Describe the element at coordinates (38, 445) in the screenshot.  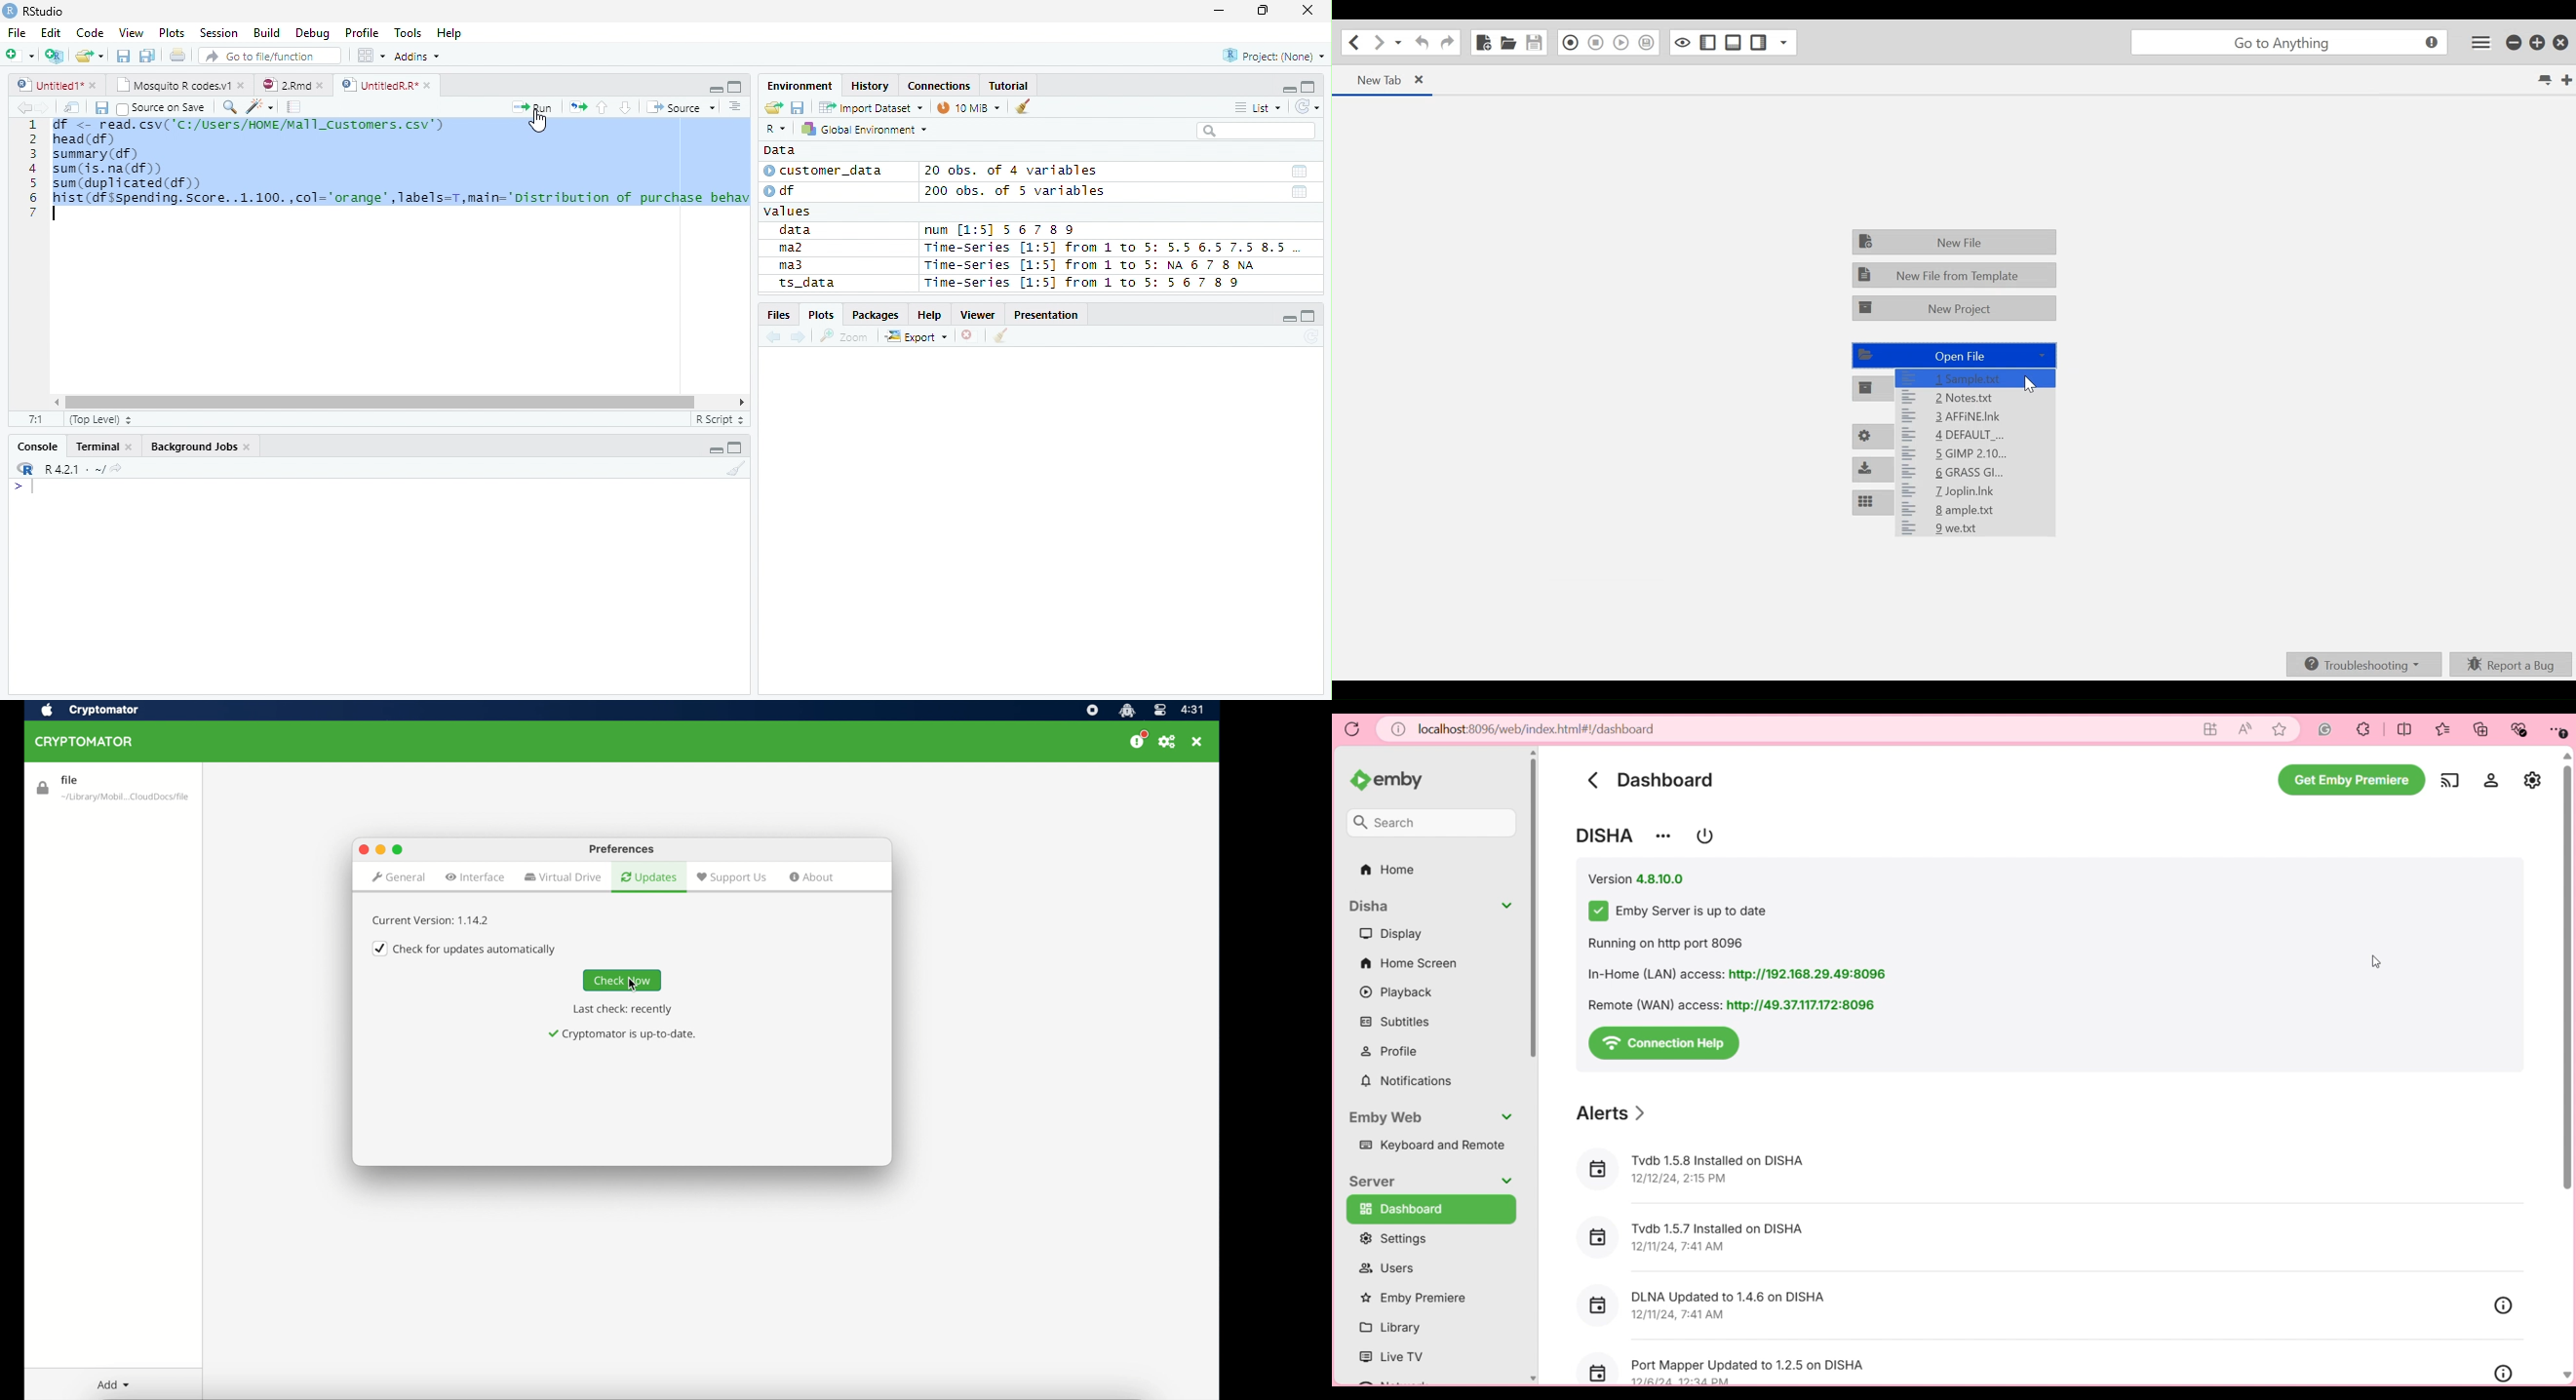
I see `Console` at that location.